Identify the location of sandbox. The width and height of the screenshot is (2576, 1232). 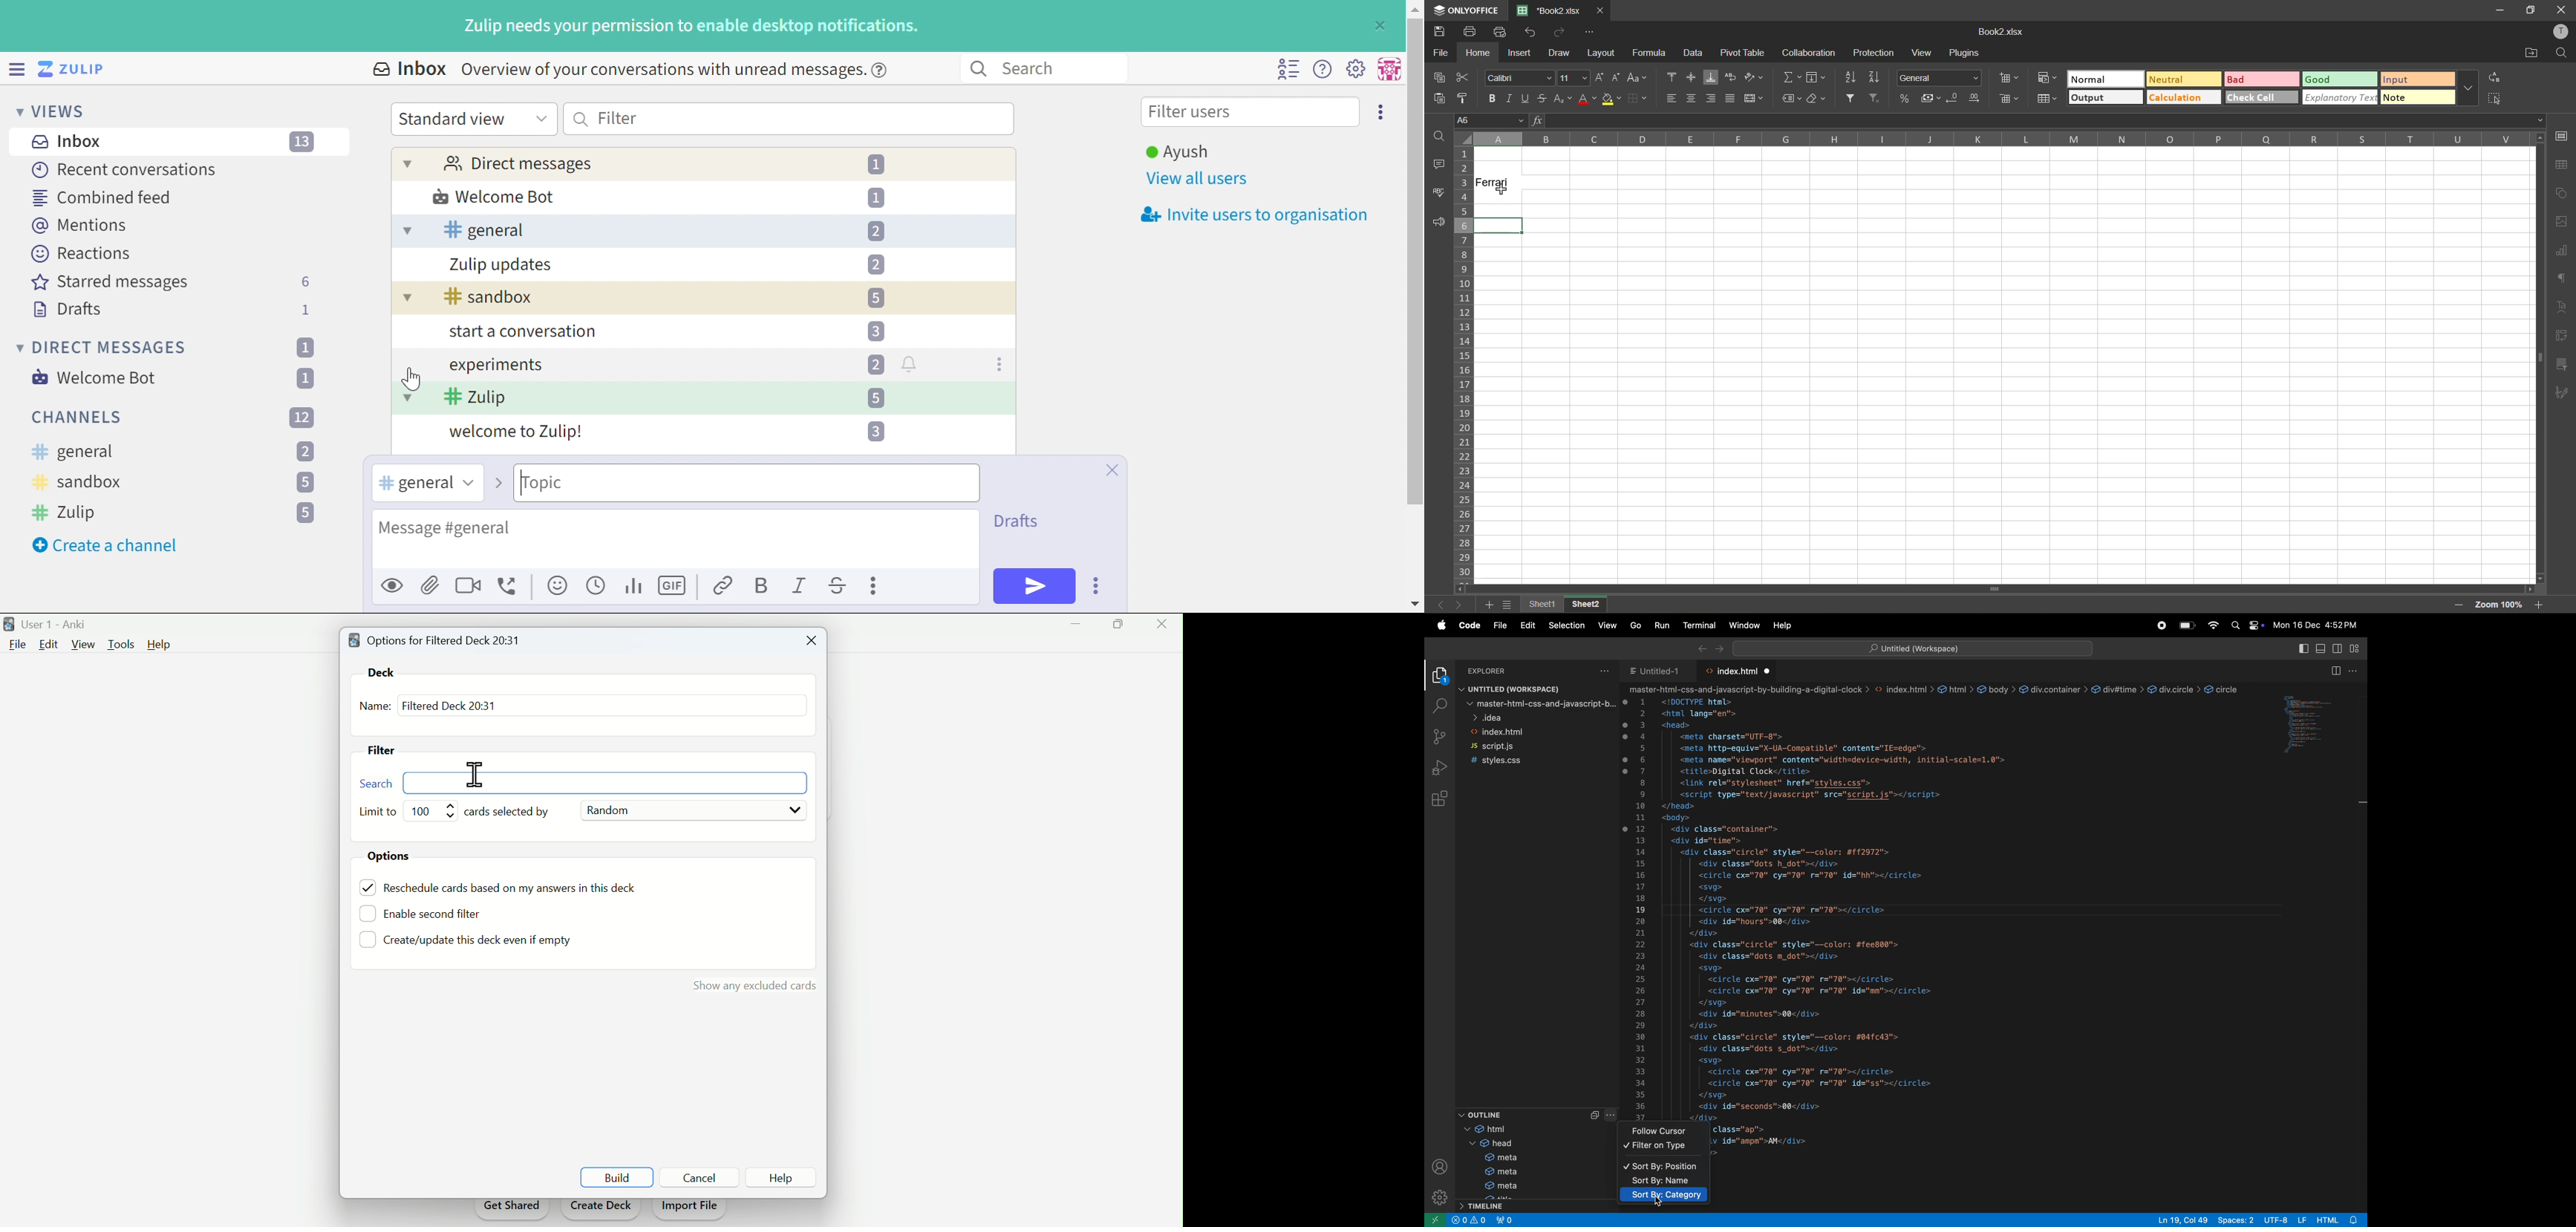
(489, 298).